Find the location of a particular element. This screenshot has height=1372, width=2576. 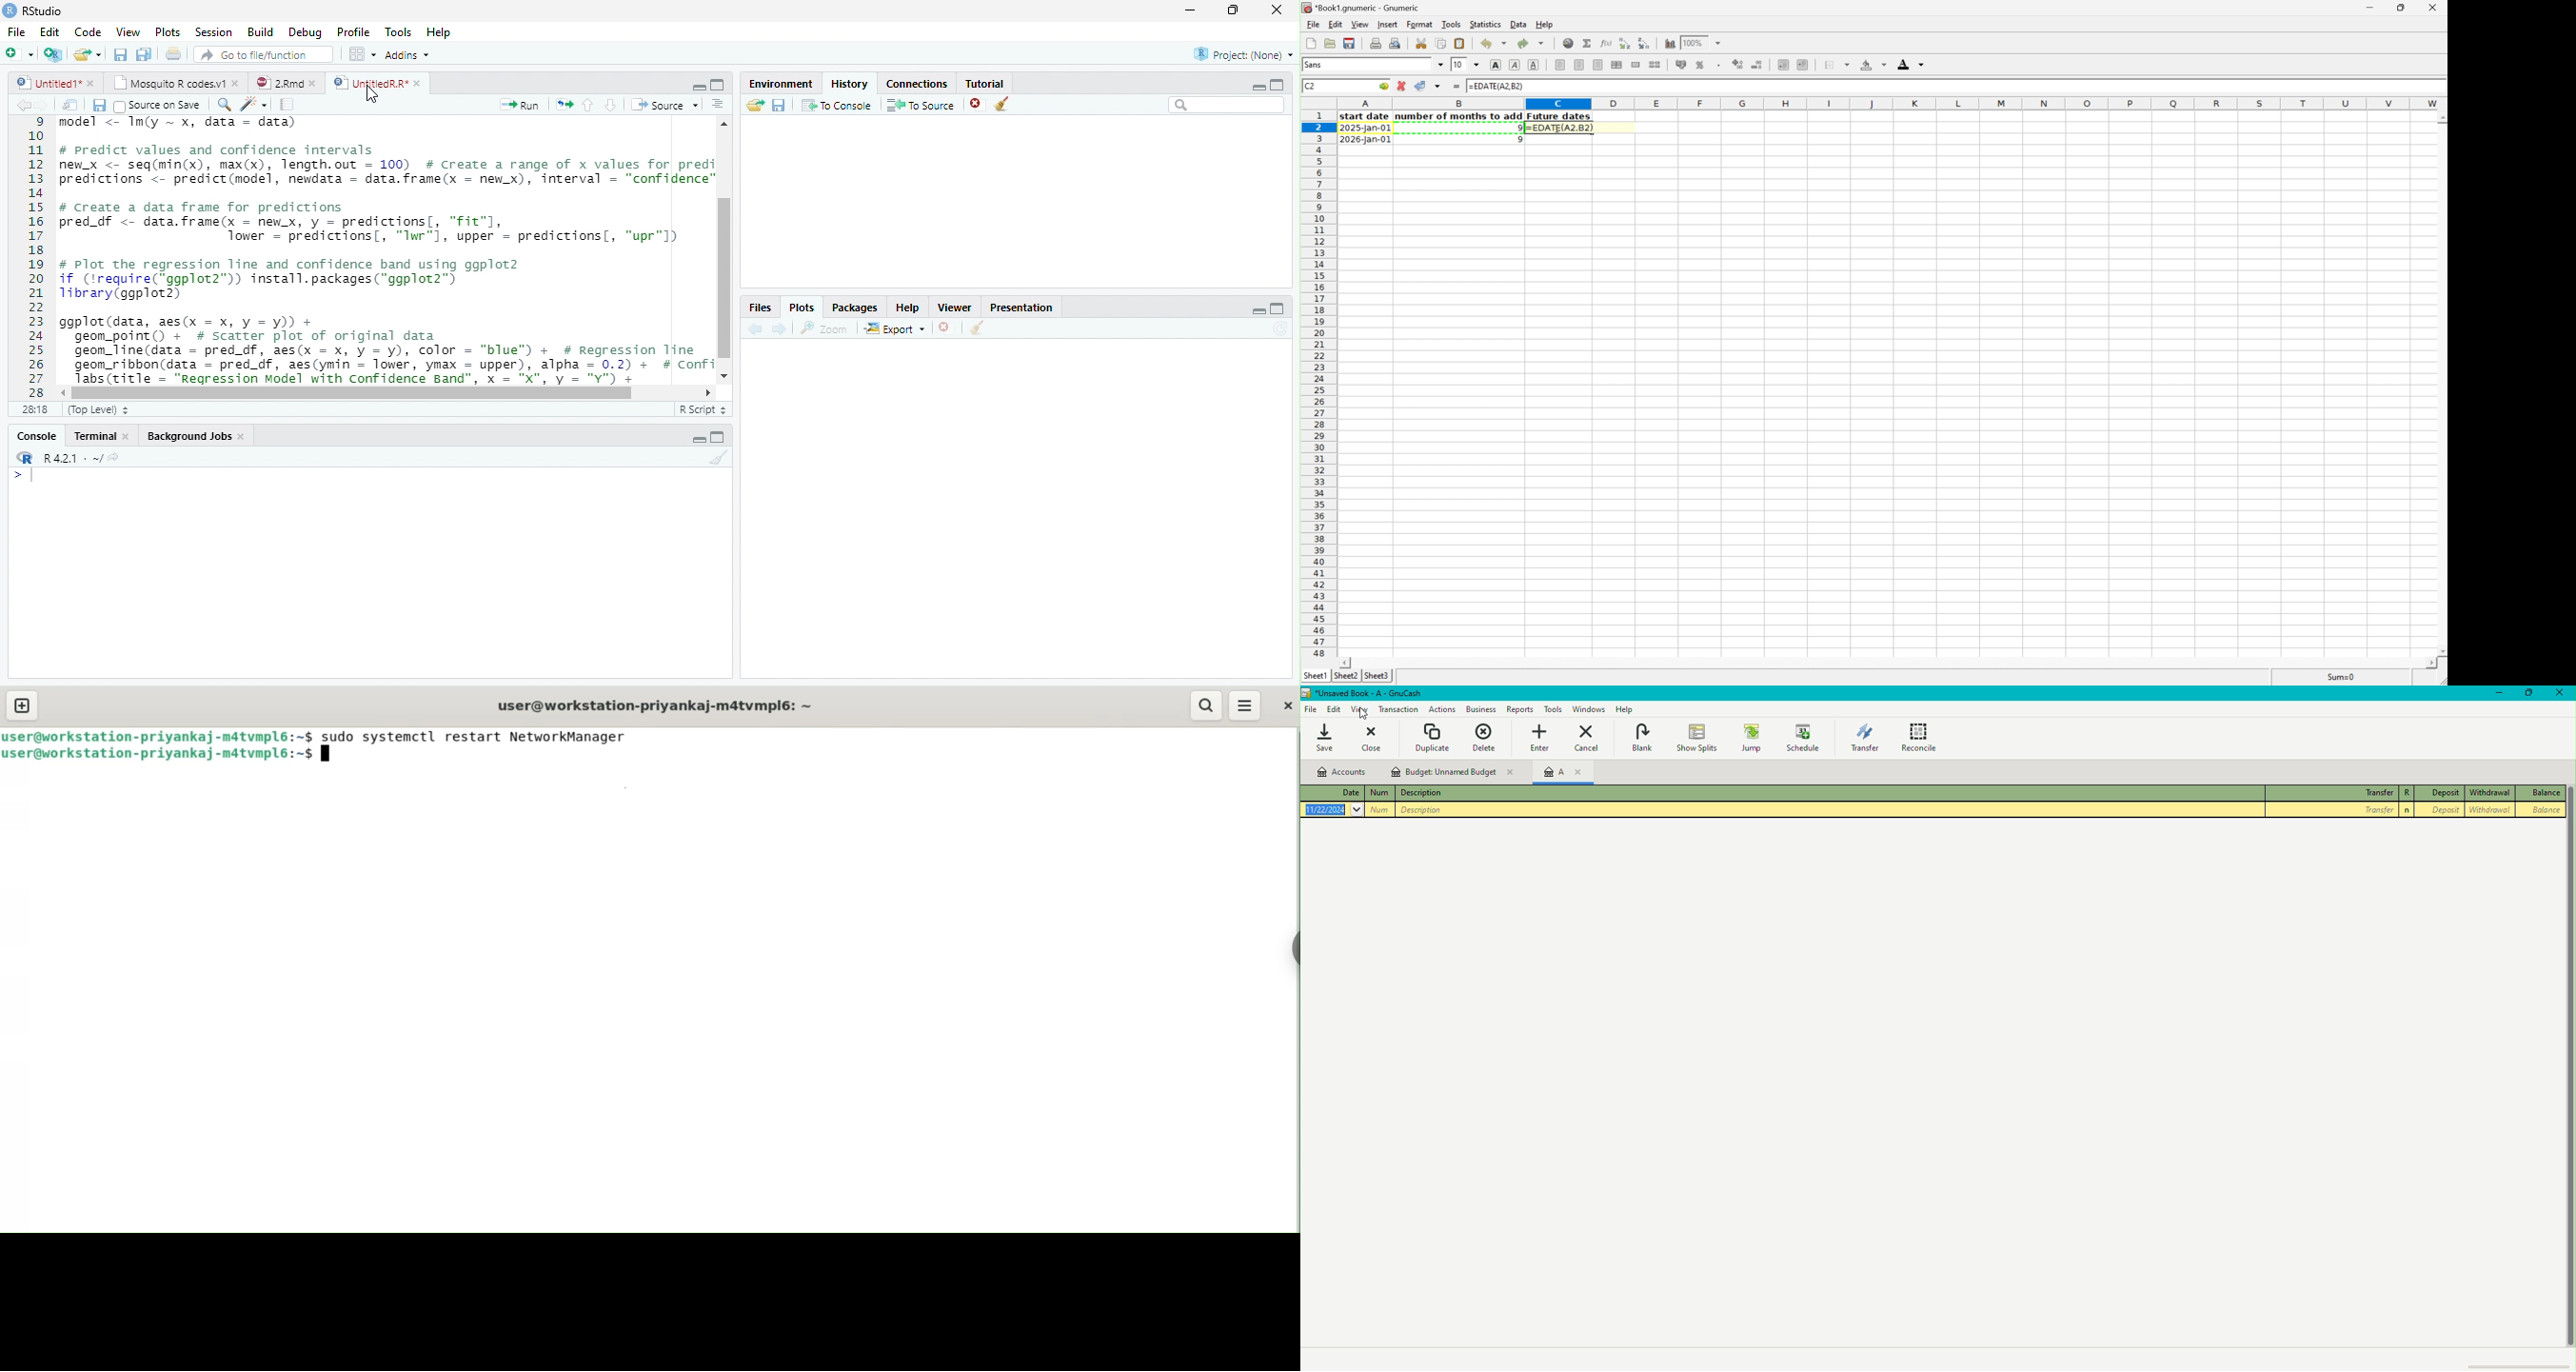

Save a current workbook is located at coordinates (1352, 43).